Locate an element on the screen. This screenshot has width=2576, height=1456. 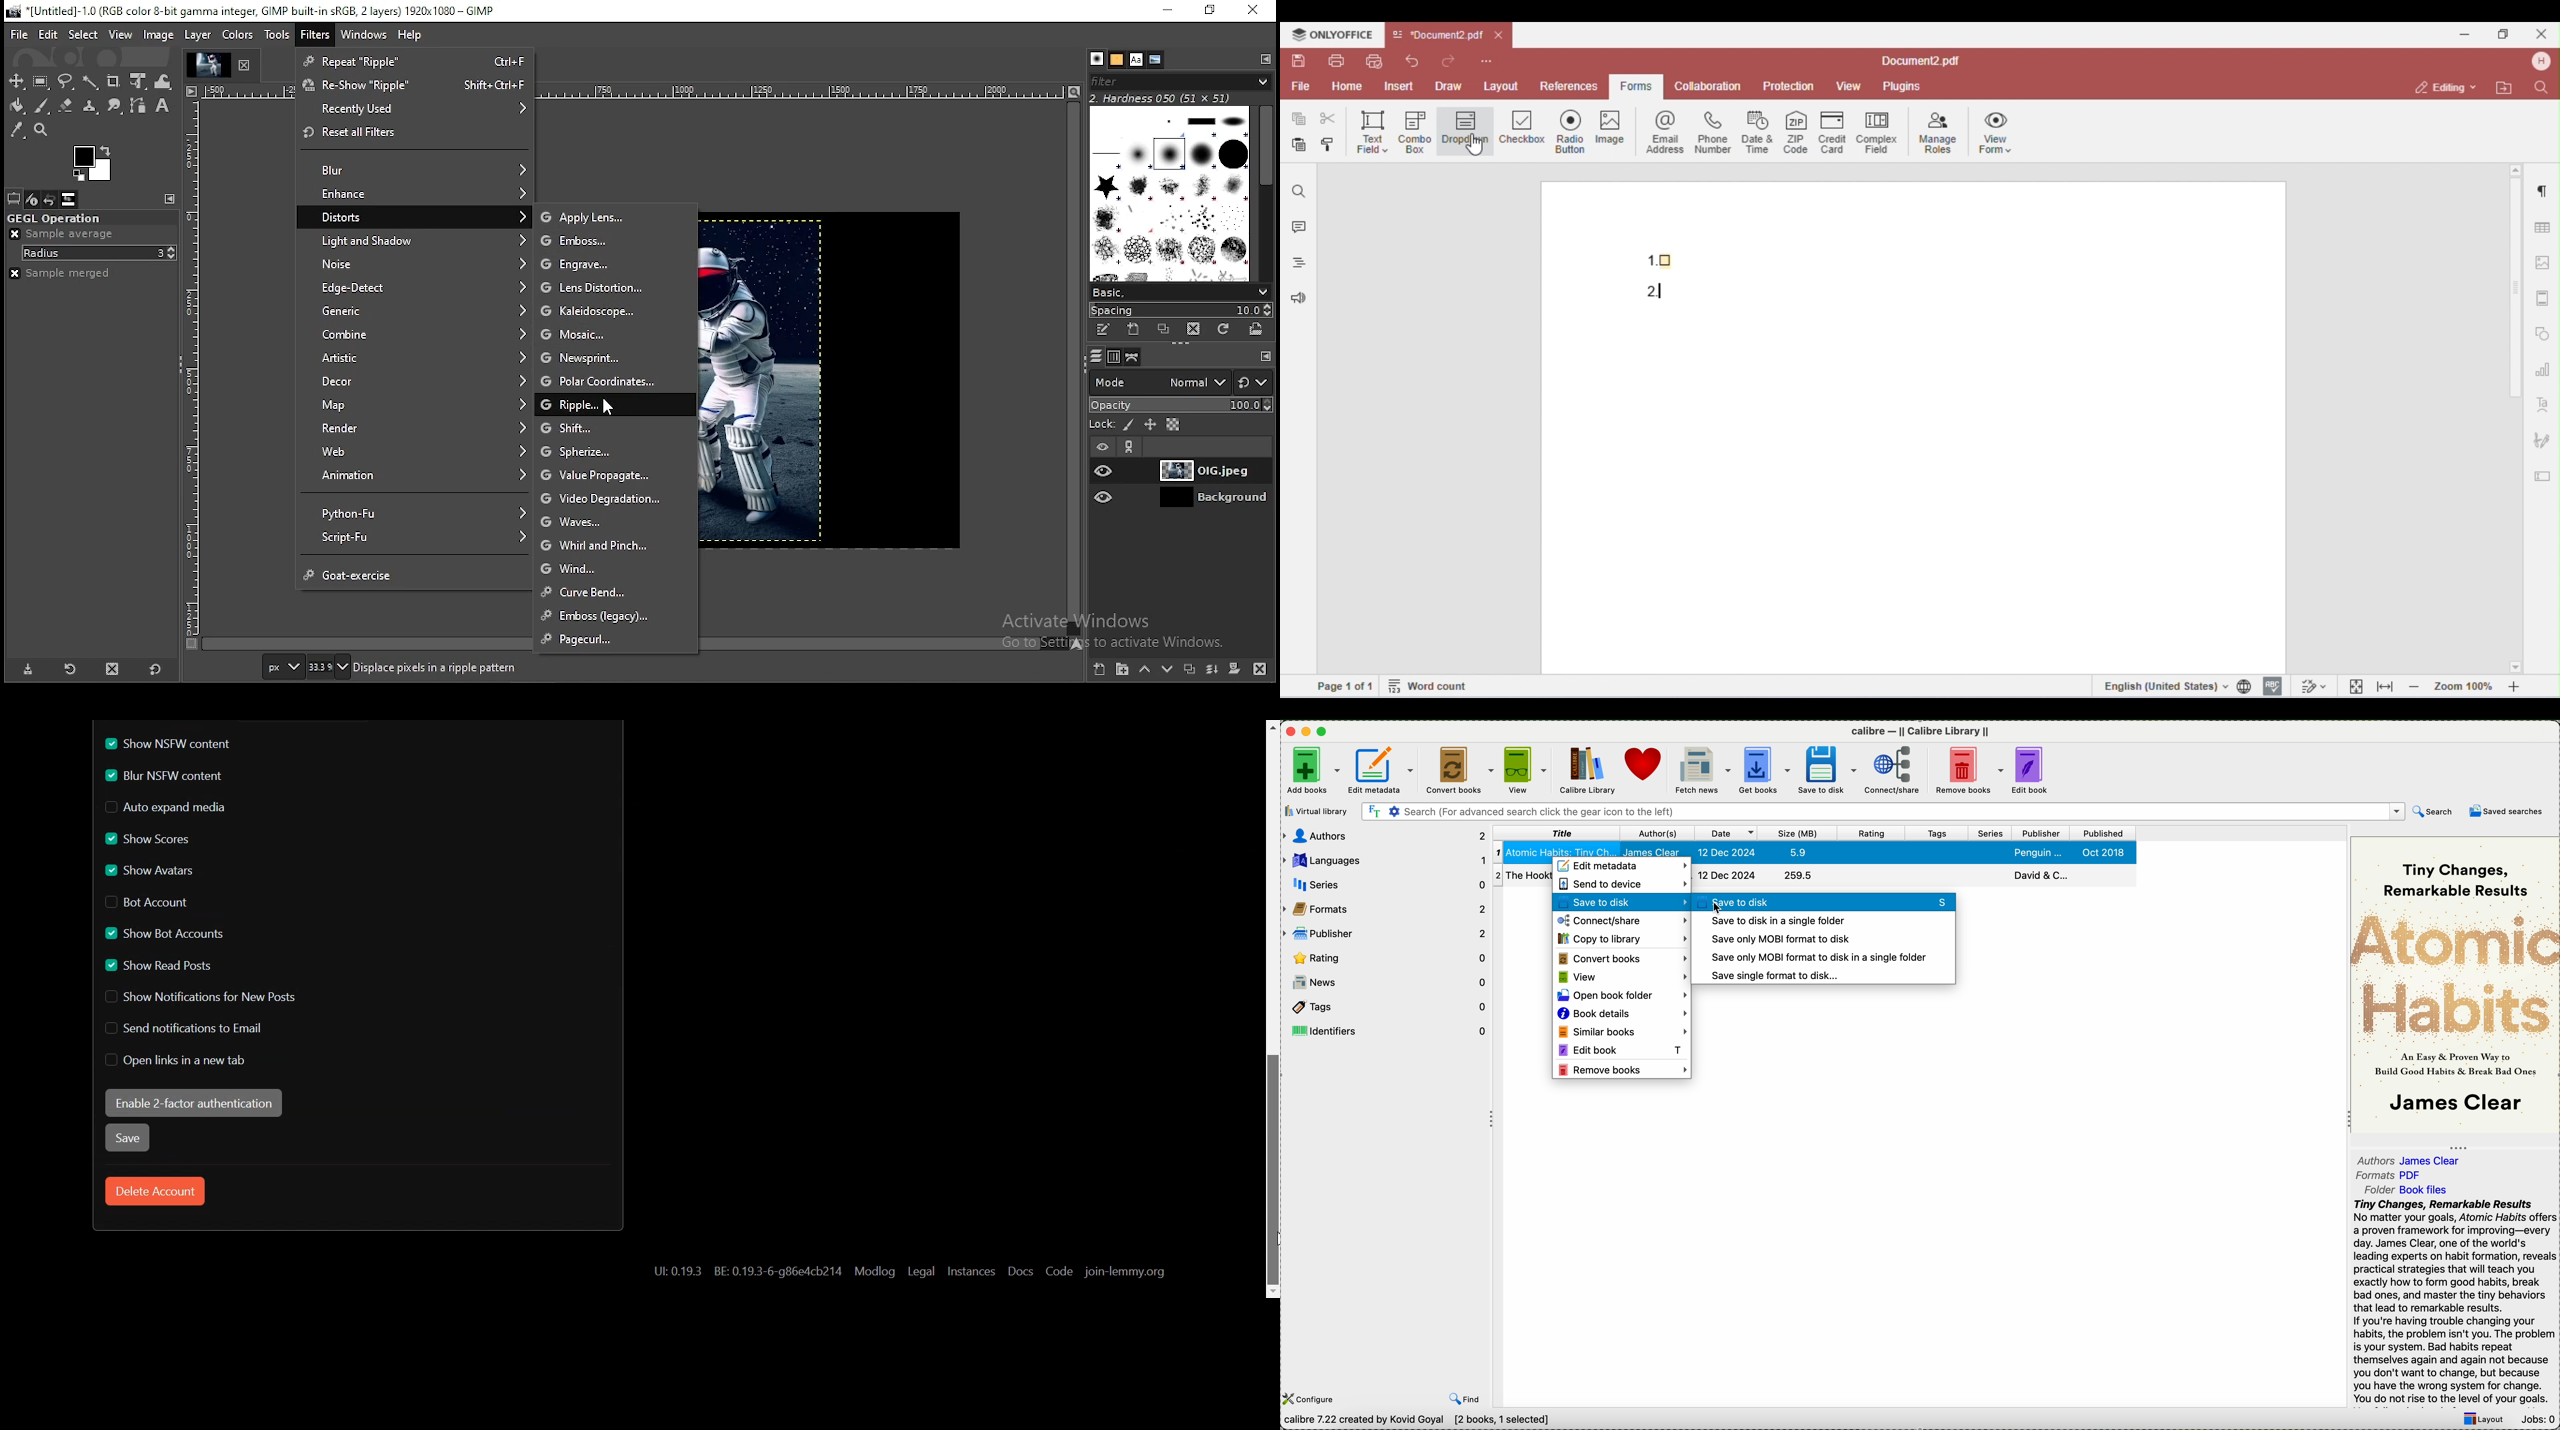
move layer up is located at coordinates (1150, 670).